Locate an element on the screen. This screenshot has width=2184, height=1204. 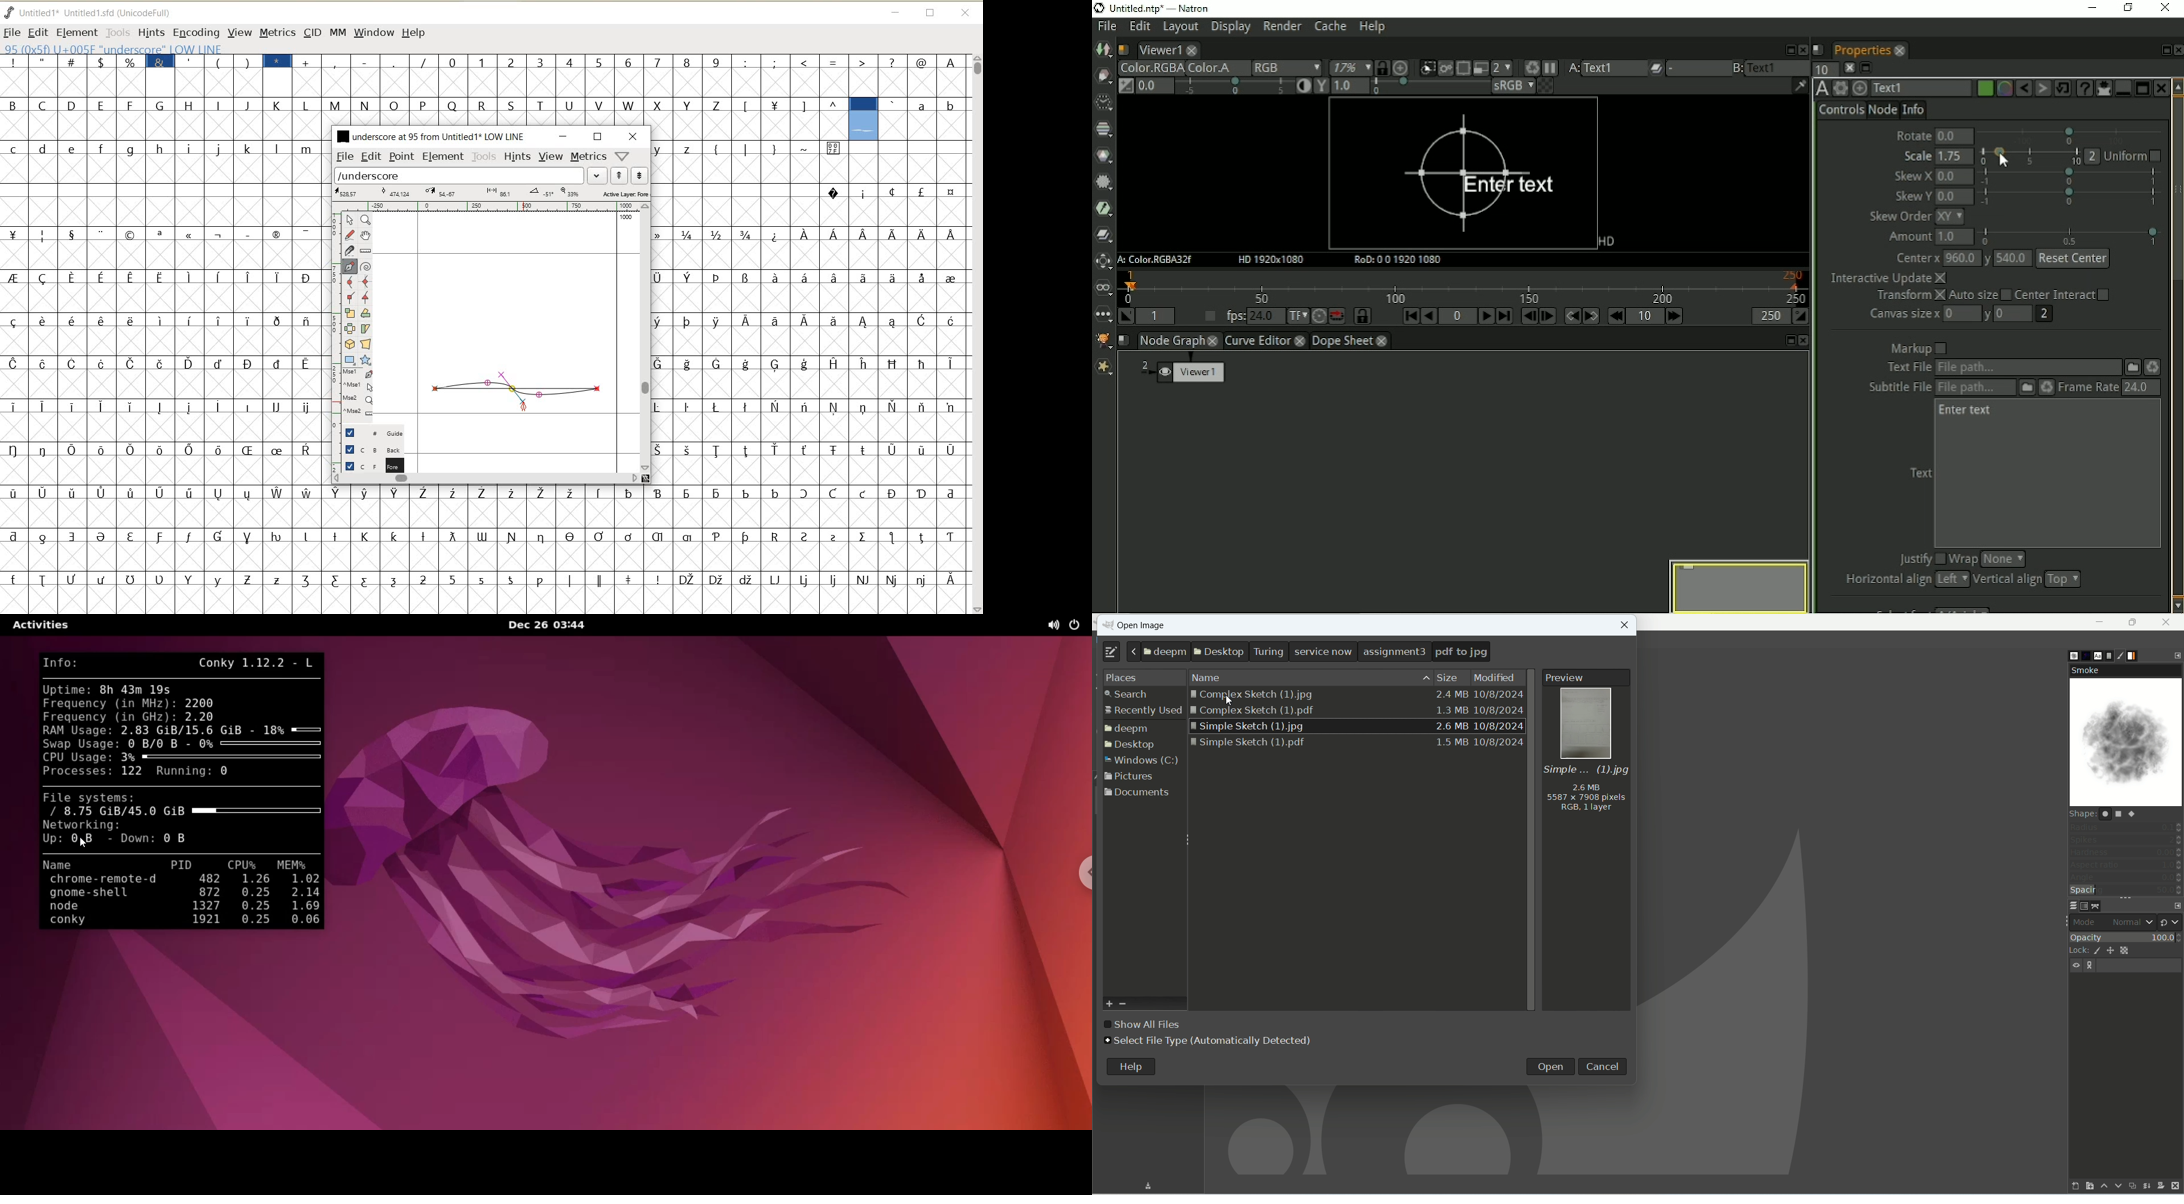
FILE is located at coordinates (12, 32).